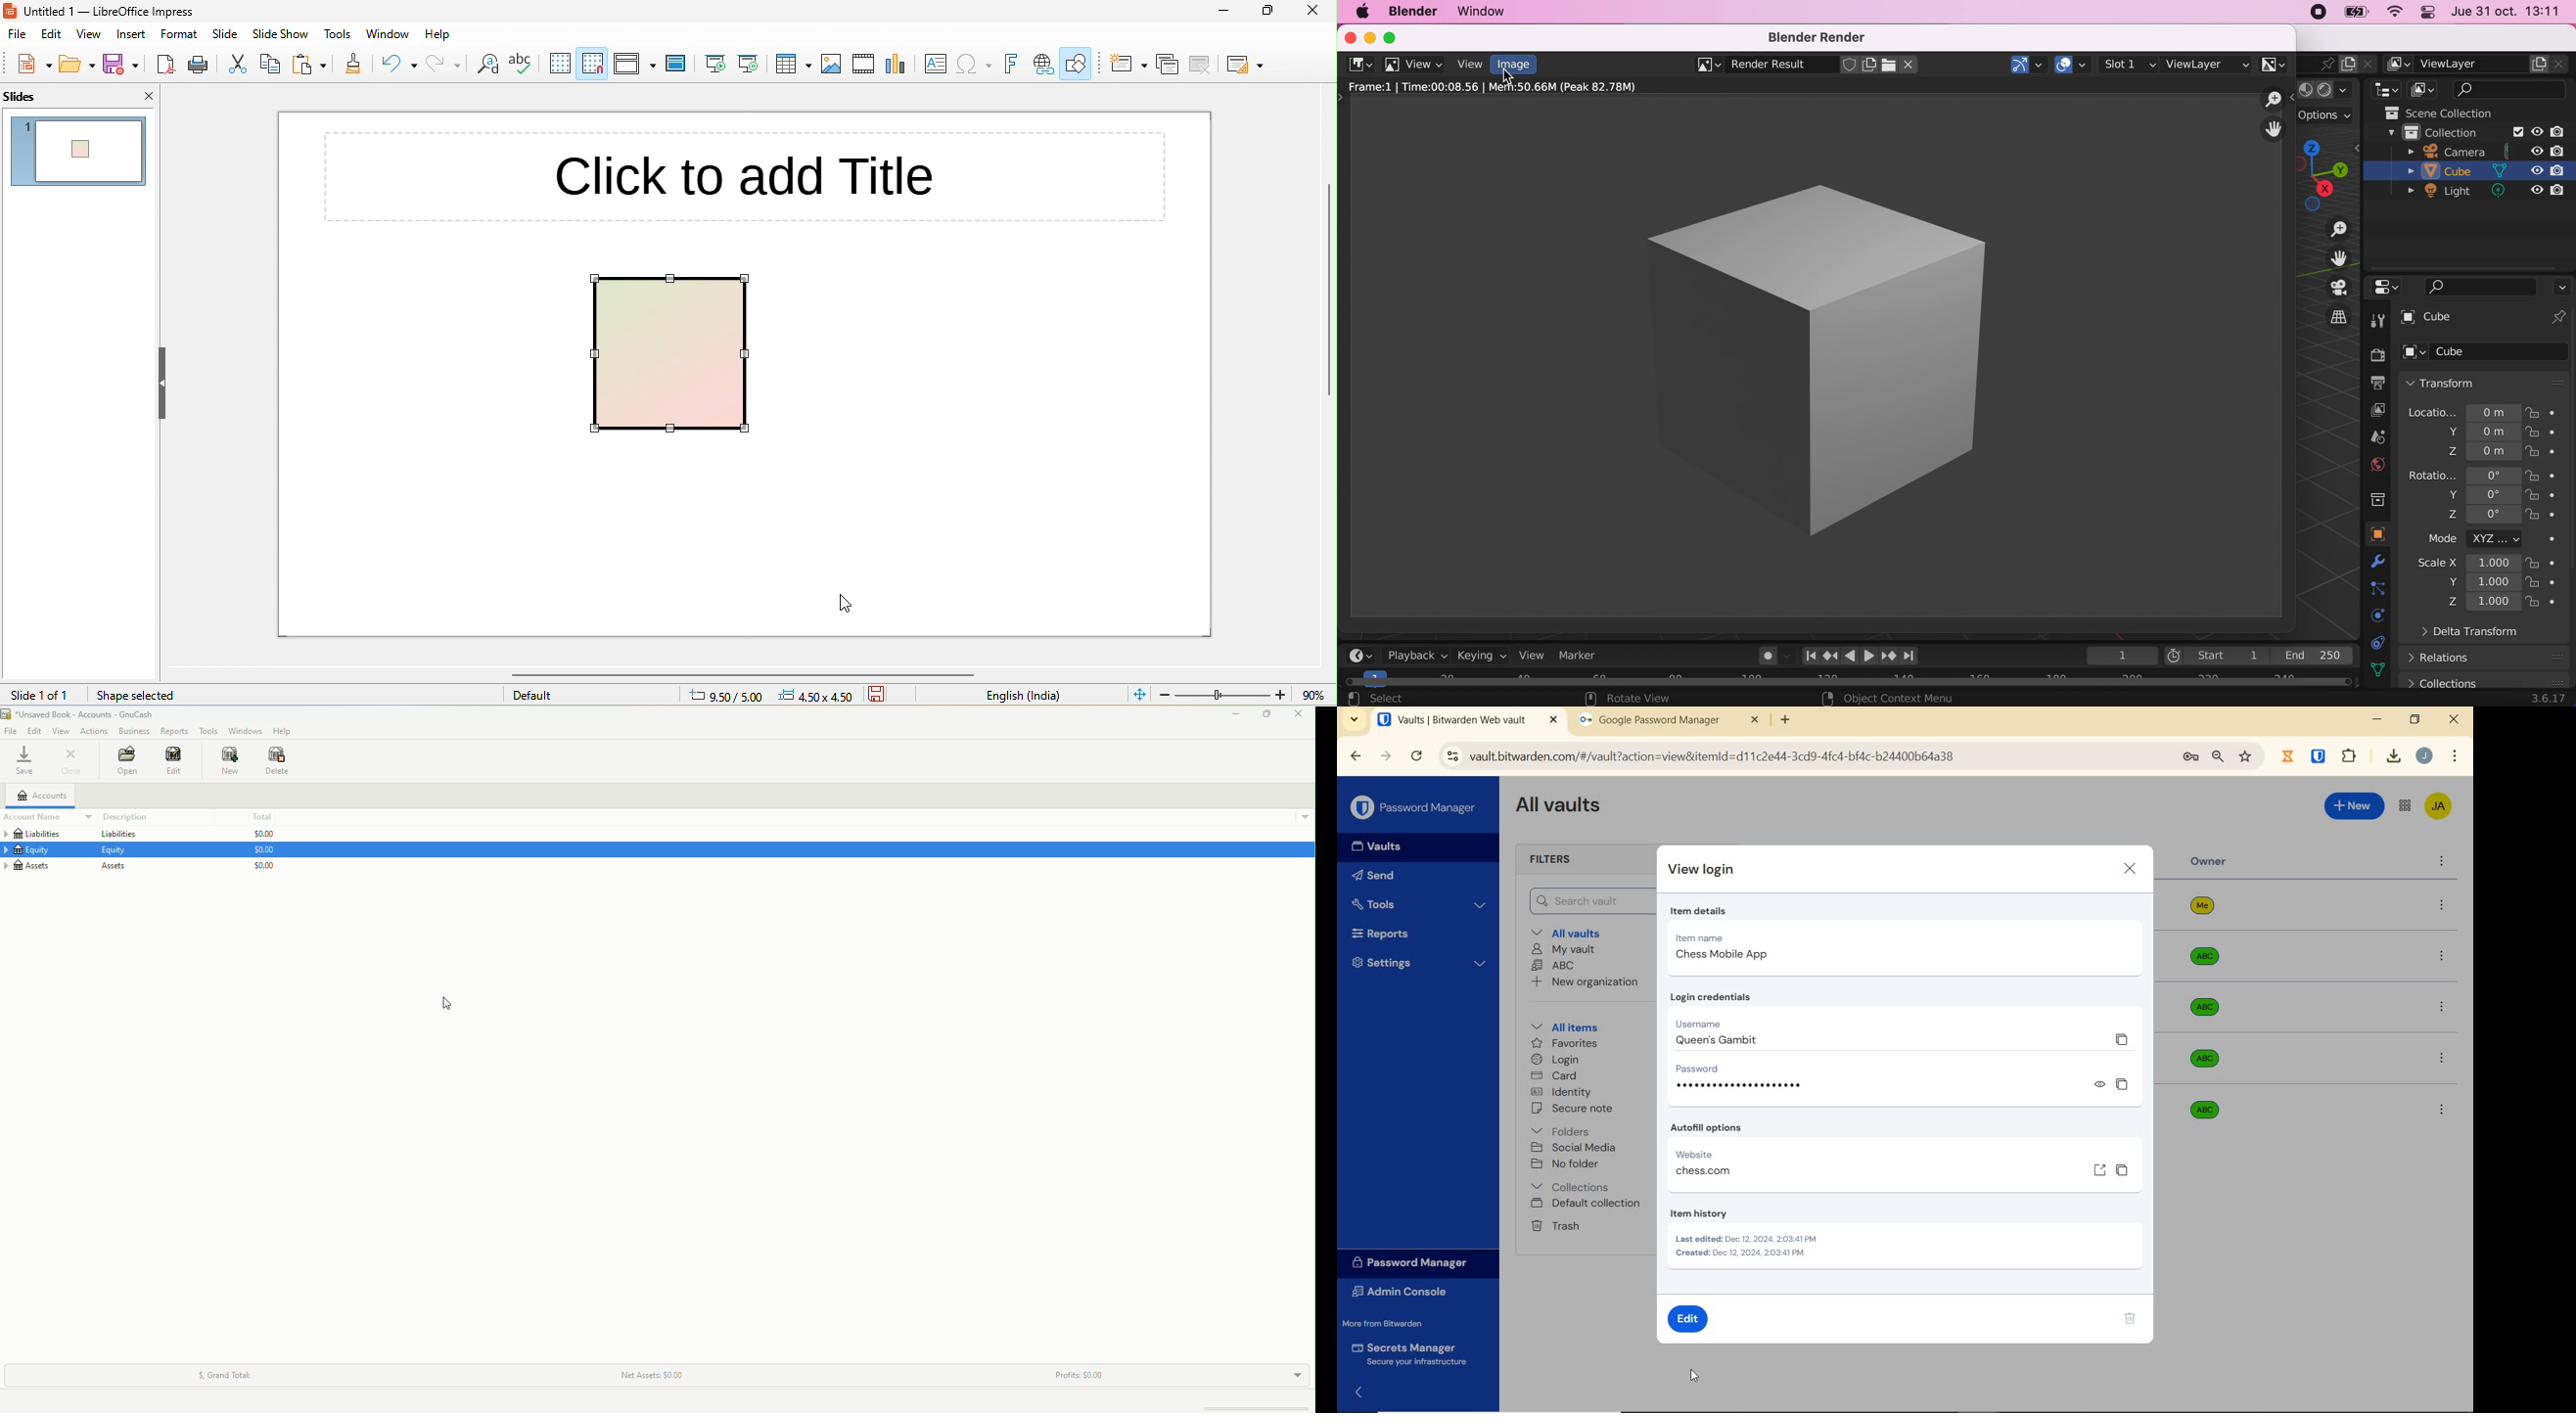 This screenshot has width=2576, height=1428. What do you see at coordinates (2029, 64) in the screenshot?
I see `gizmos` at bounding box center [2029, 64].